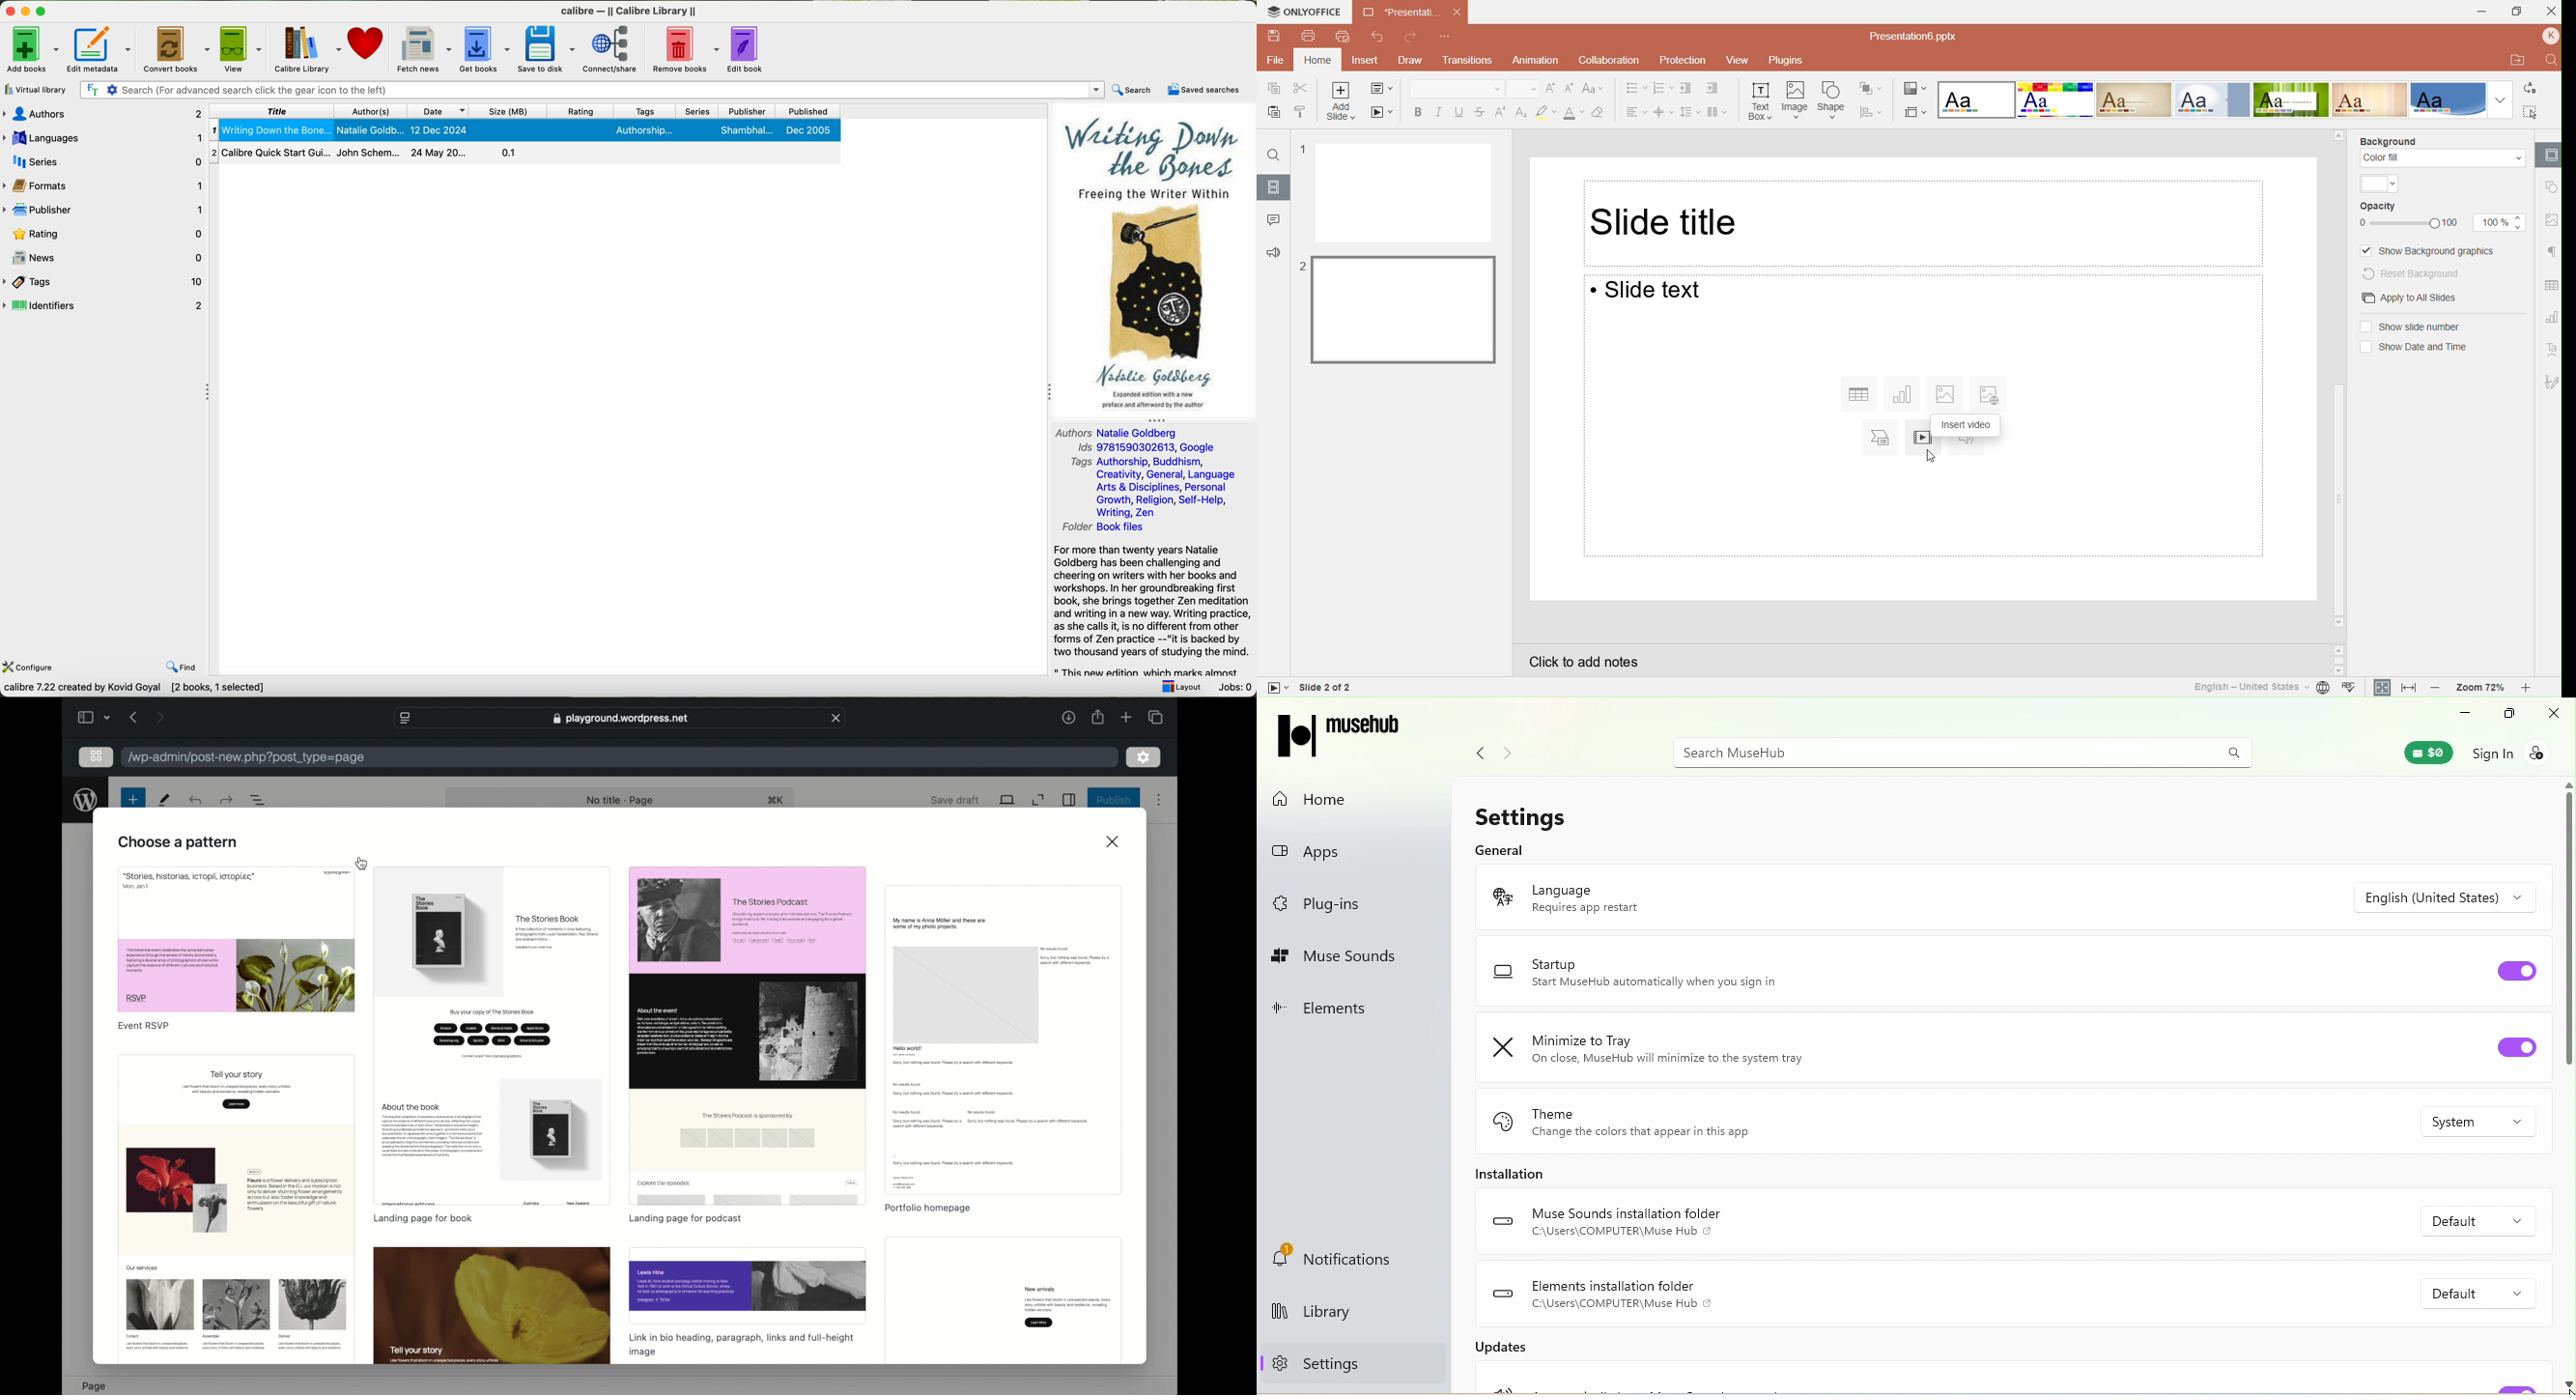 This screenshot has width=2576, height=1400. Describe the element at coordinates (1546, 111) in the screenshot. I see `Clear style` at that location.